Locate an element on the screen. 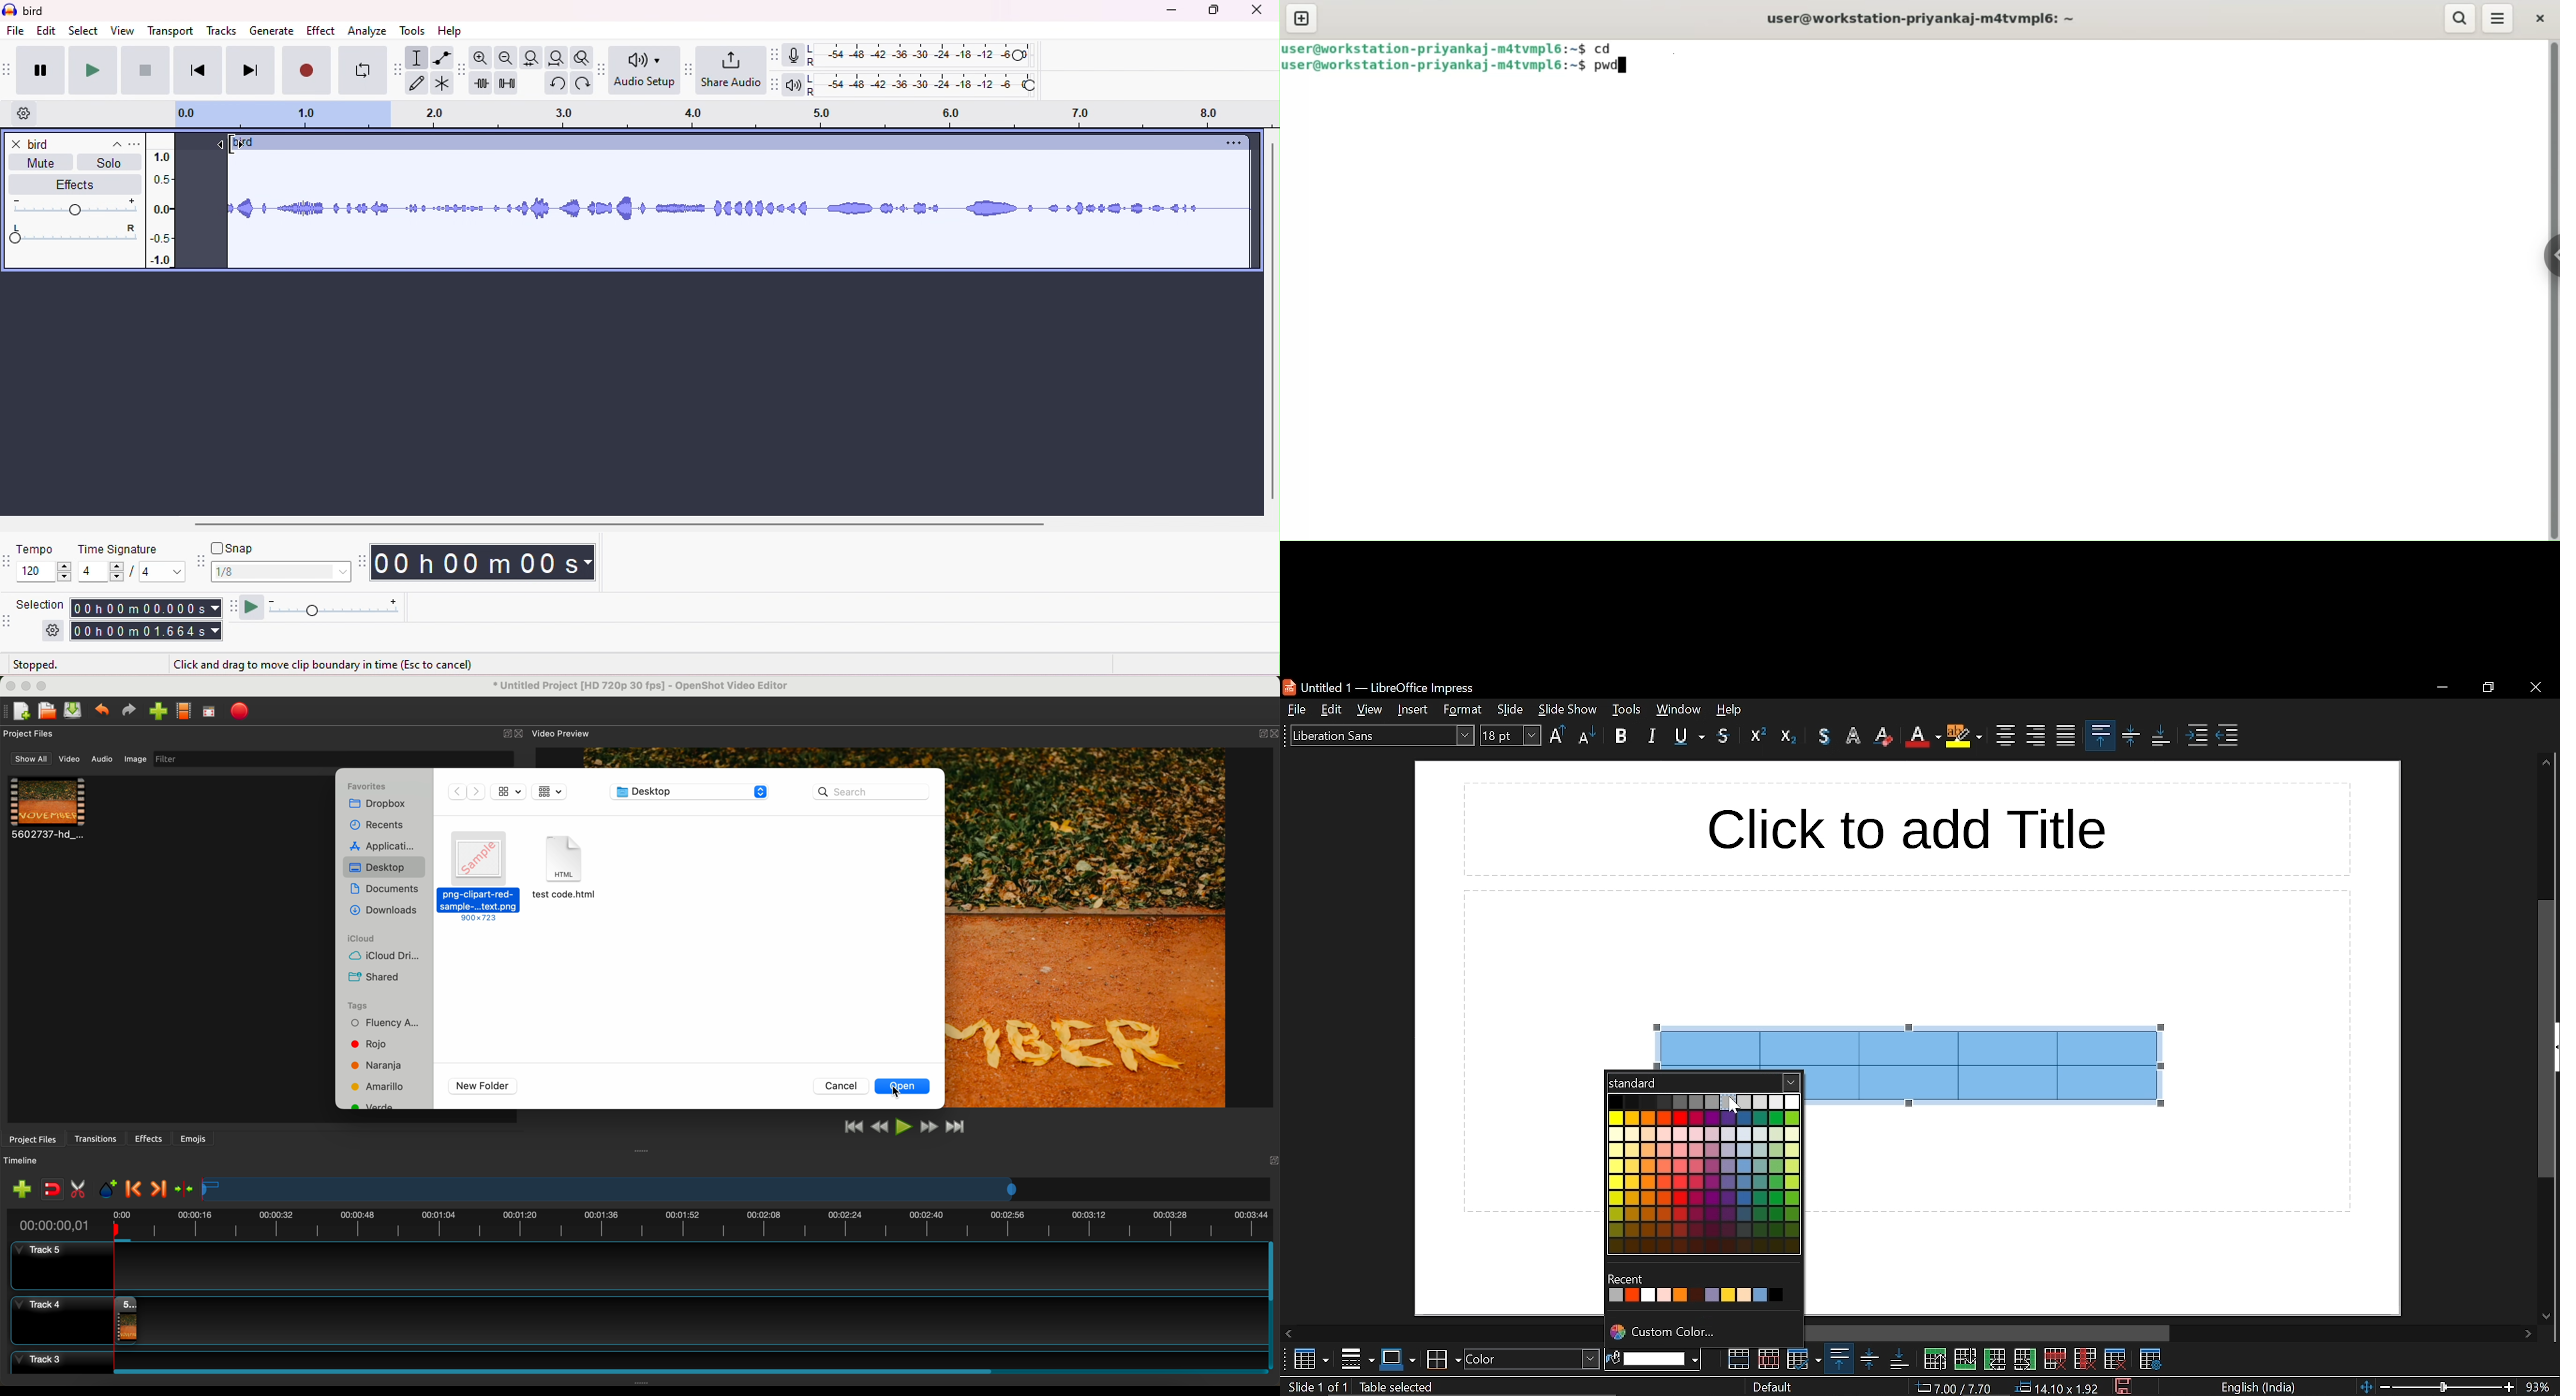 The height and width of the screenshot is (1400, 2576). cd is located at coordinates (1609, 47).